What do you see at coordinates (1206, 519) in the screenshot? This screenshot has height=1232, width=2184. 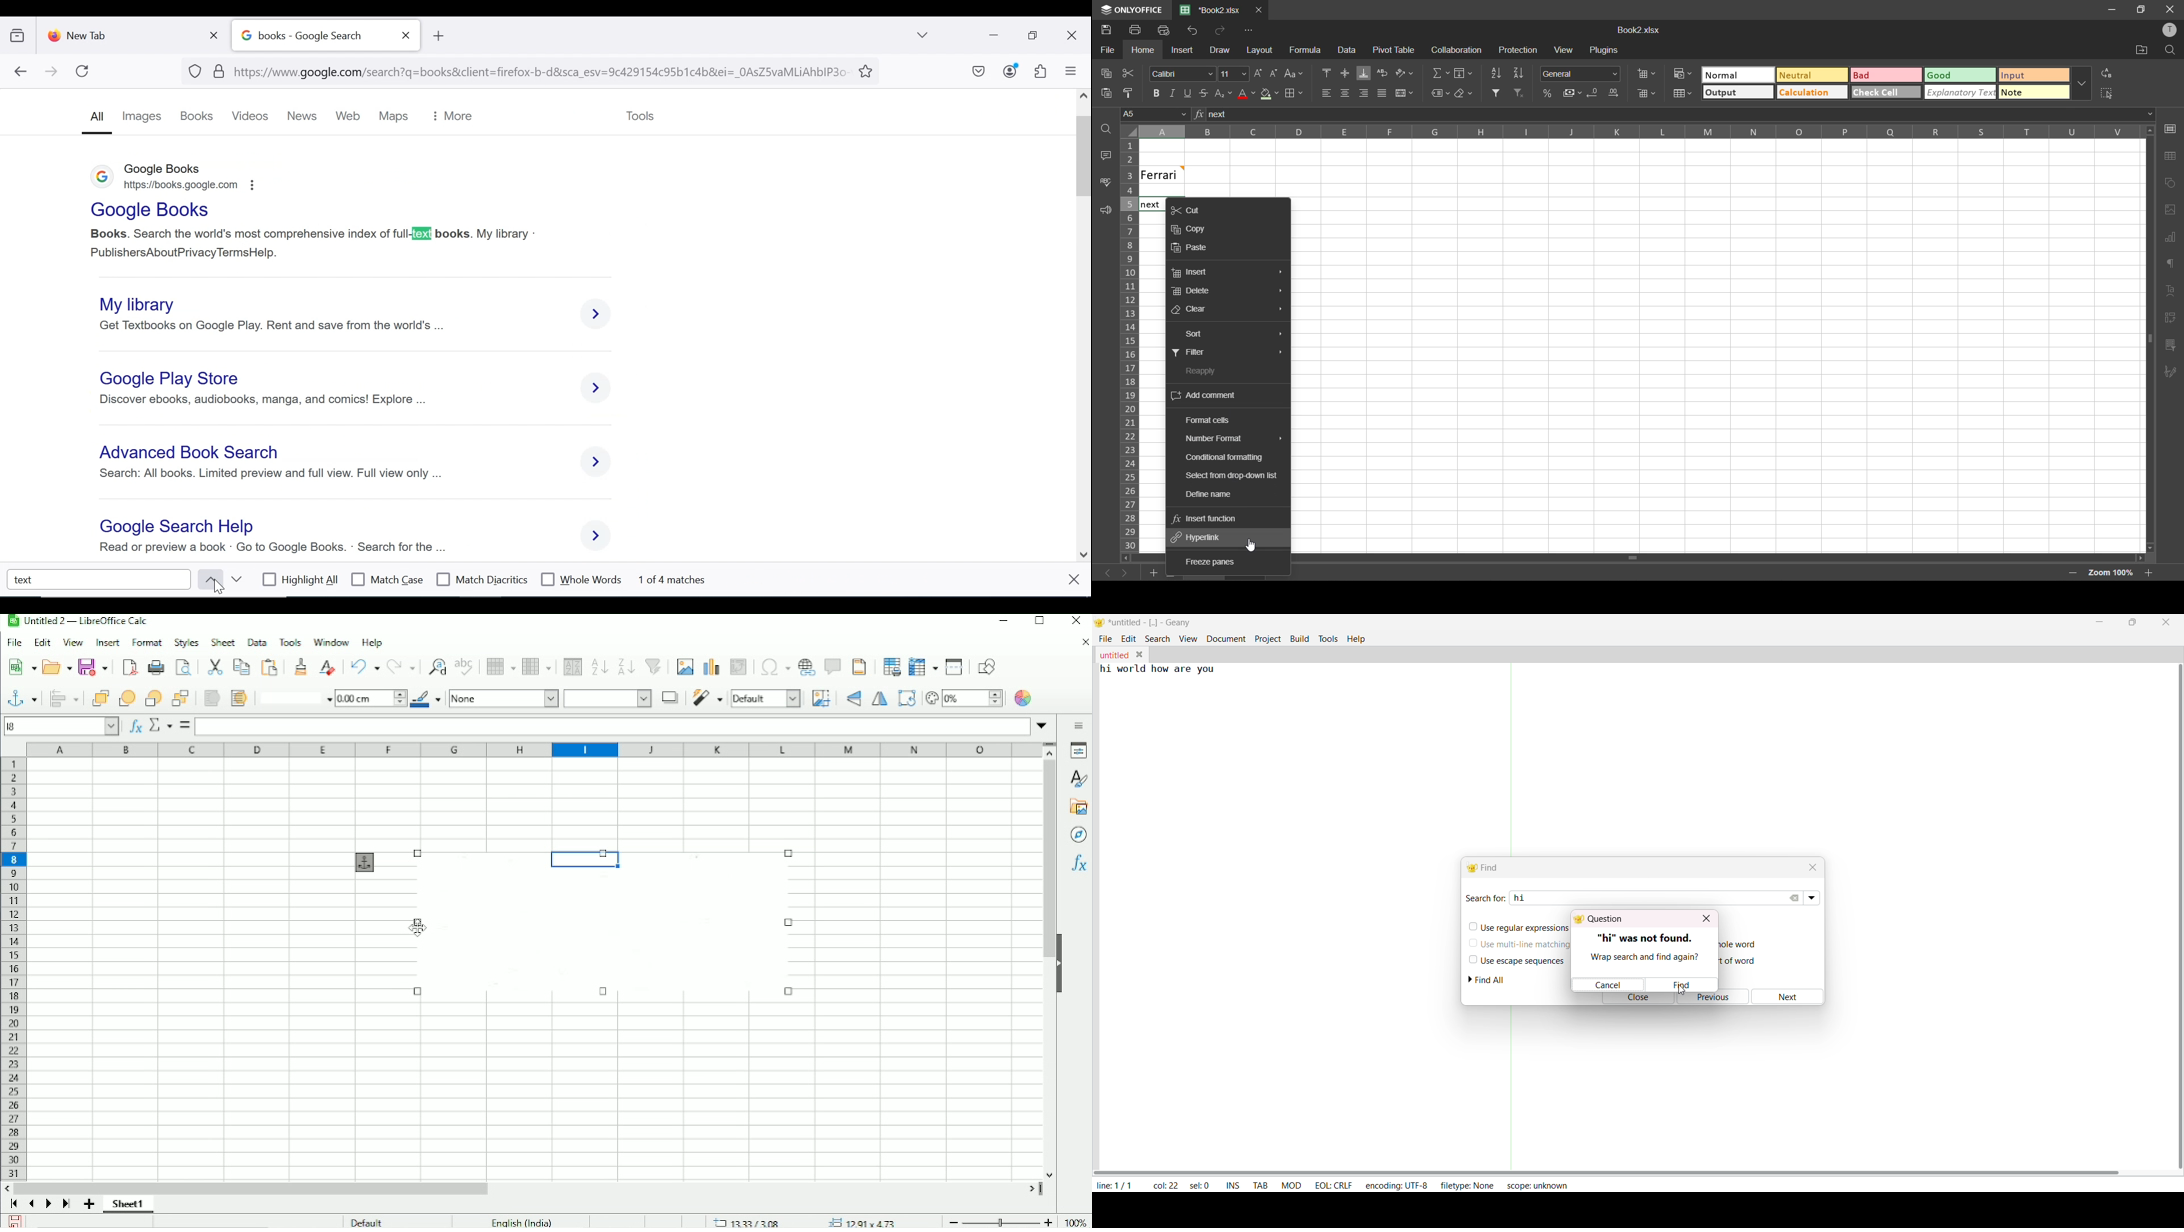 I see `insert function` at bounding box center [1206, 519].